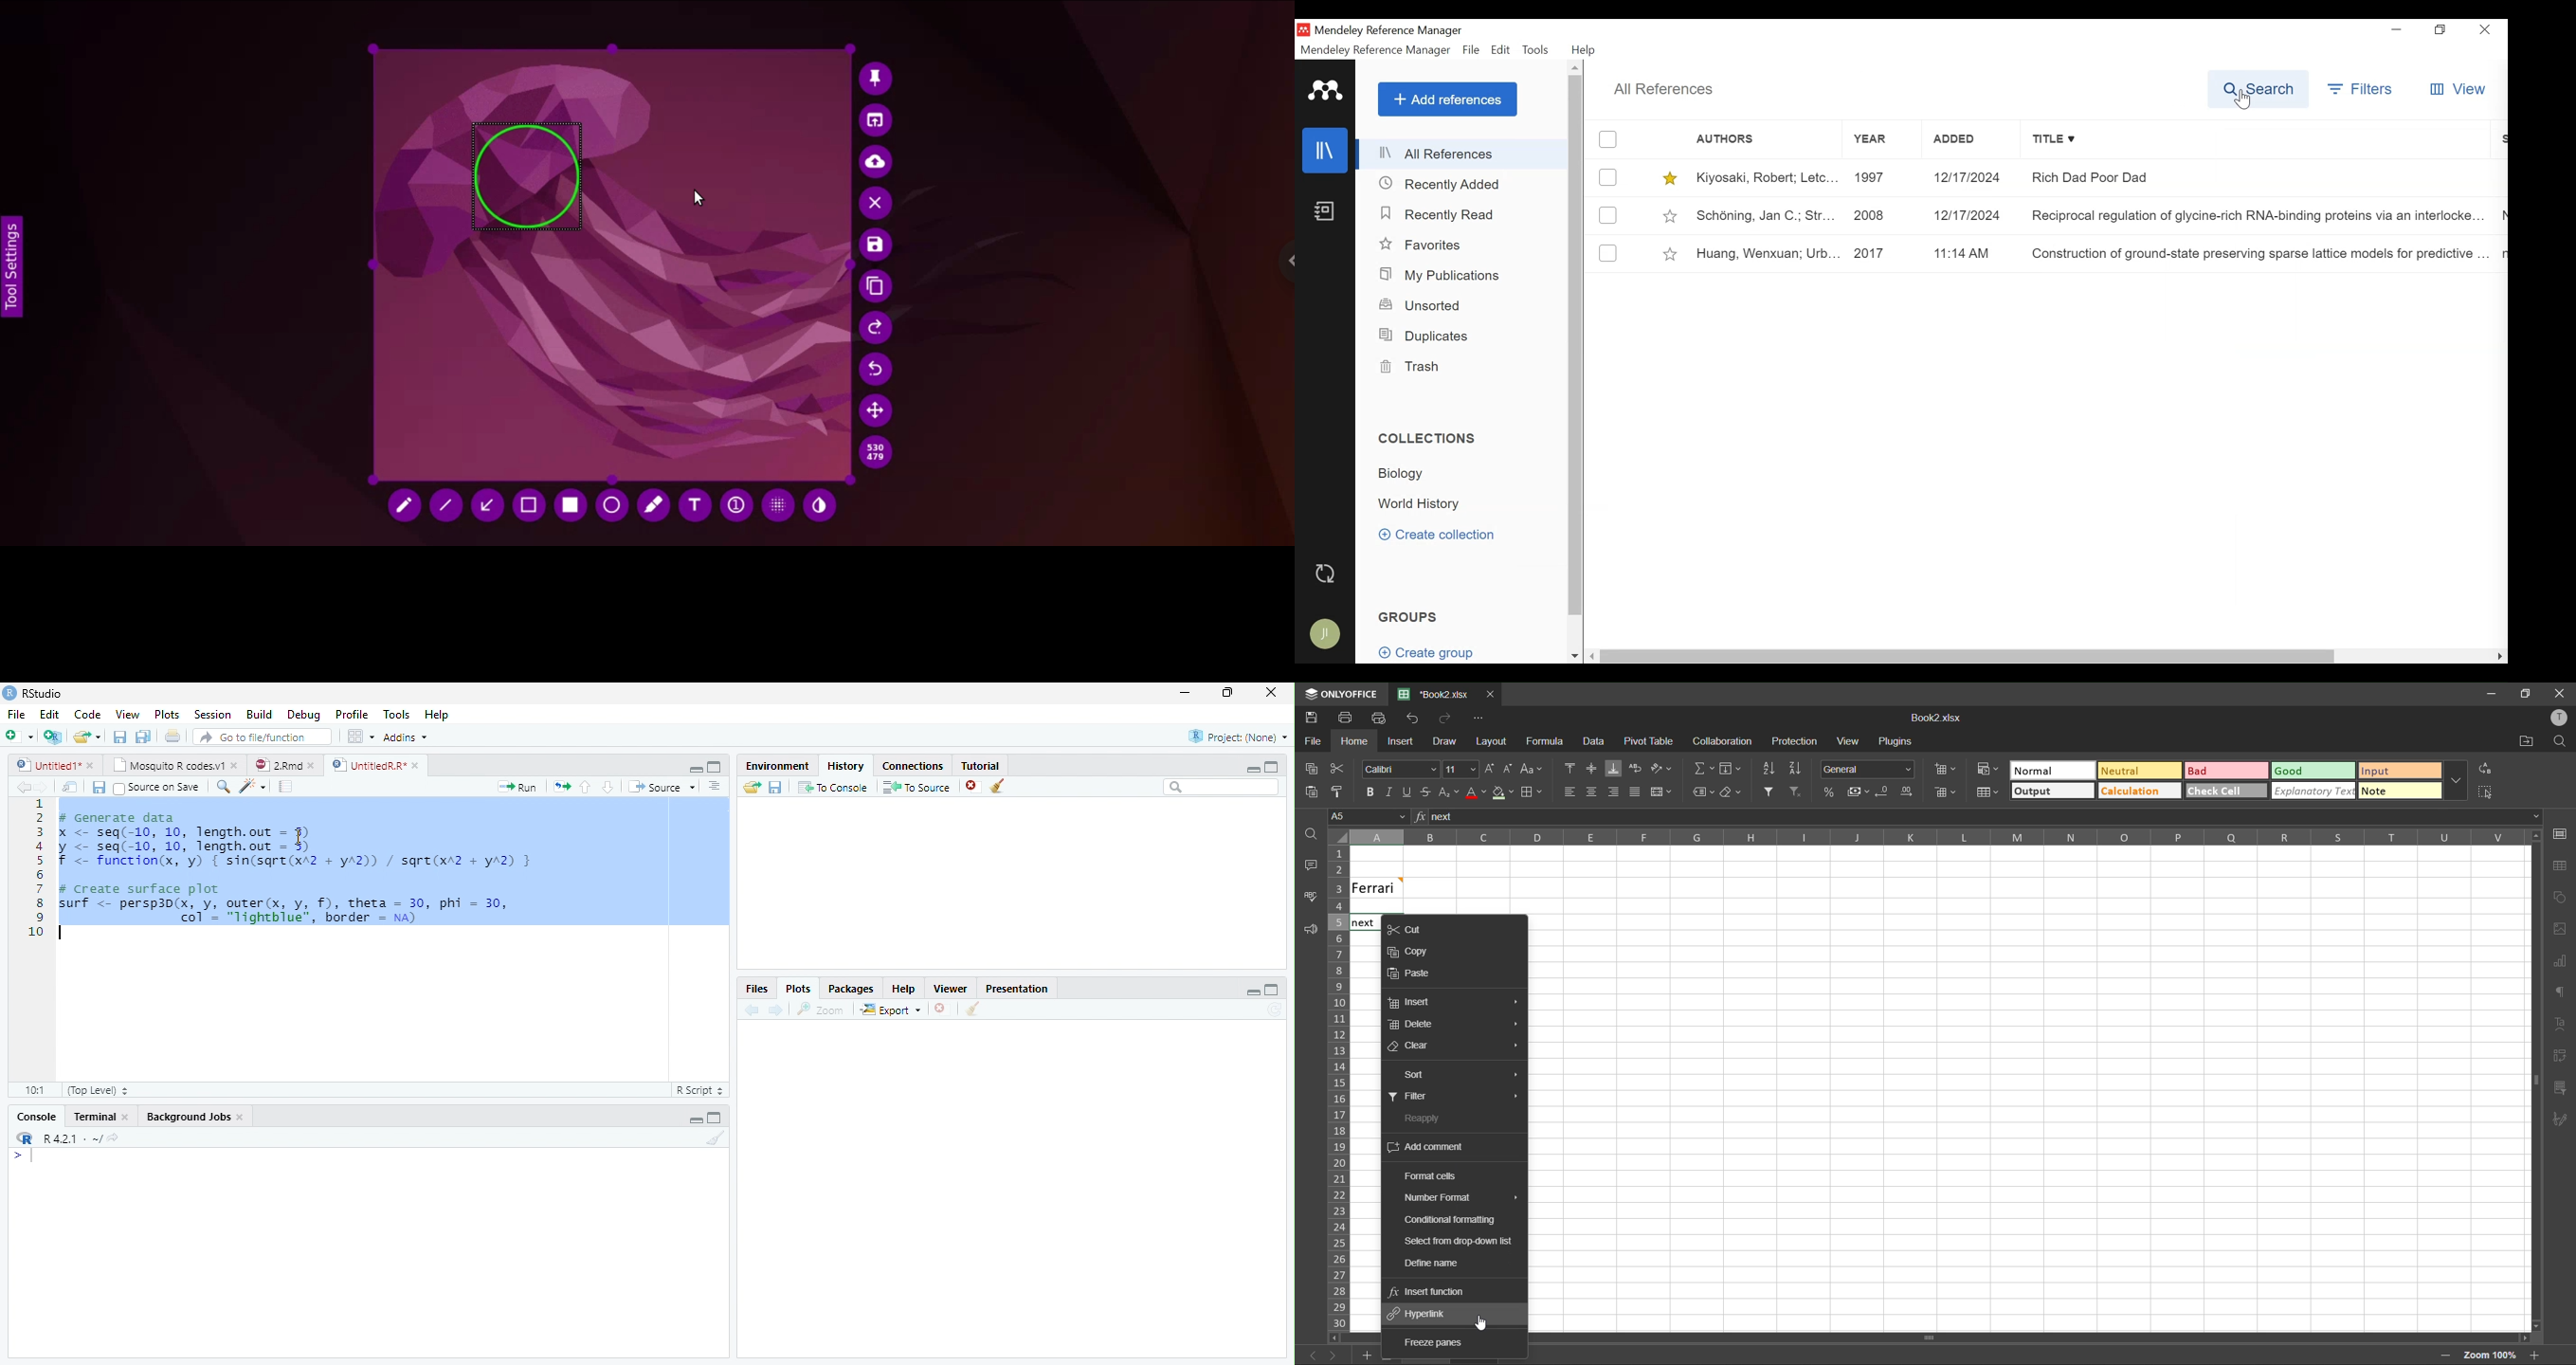  What do you see at coordinates (950, 988) in the screenshot?
I see `Viewer` at bounding box center [950, 988].